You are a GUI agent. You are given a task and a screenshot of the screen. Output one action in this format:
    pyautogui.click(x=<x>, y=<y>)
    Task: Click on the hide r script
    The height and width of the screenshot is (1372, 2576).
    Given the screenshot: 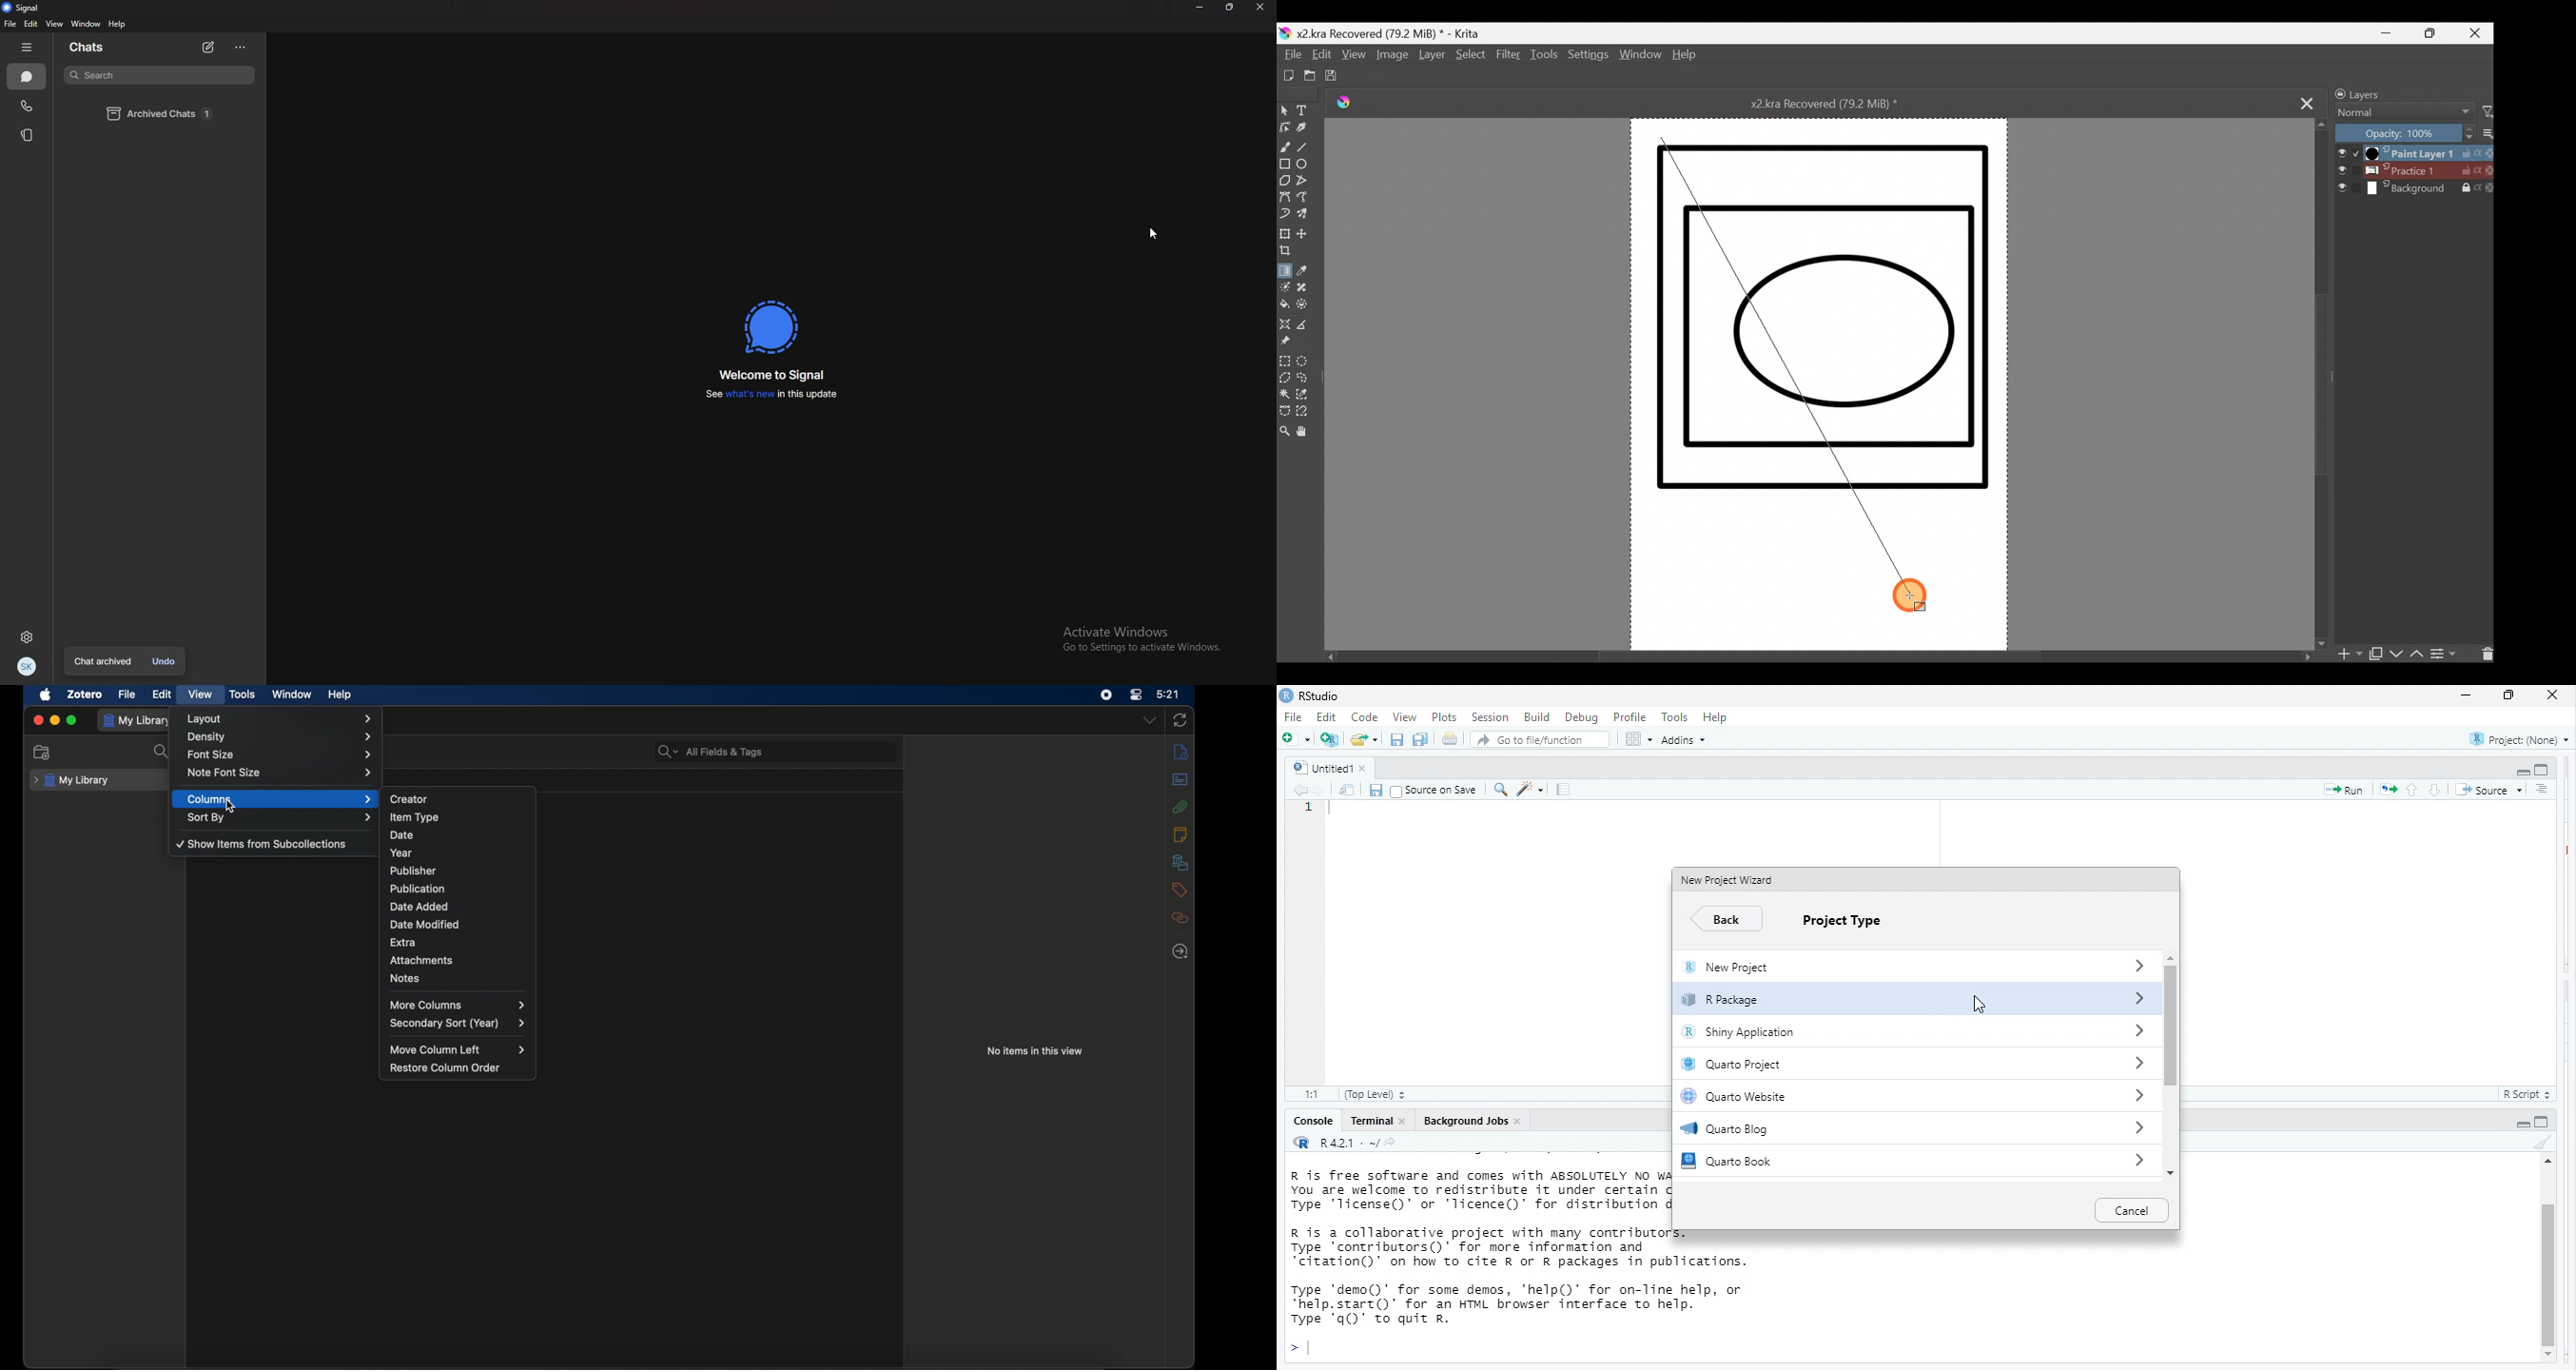 What is the action you would take?
    pyautogui.click(x=2518, y=1124)
    